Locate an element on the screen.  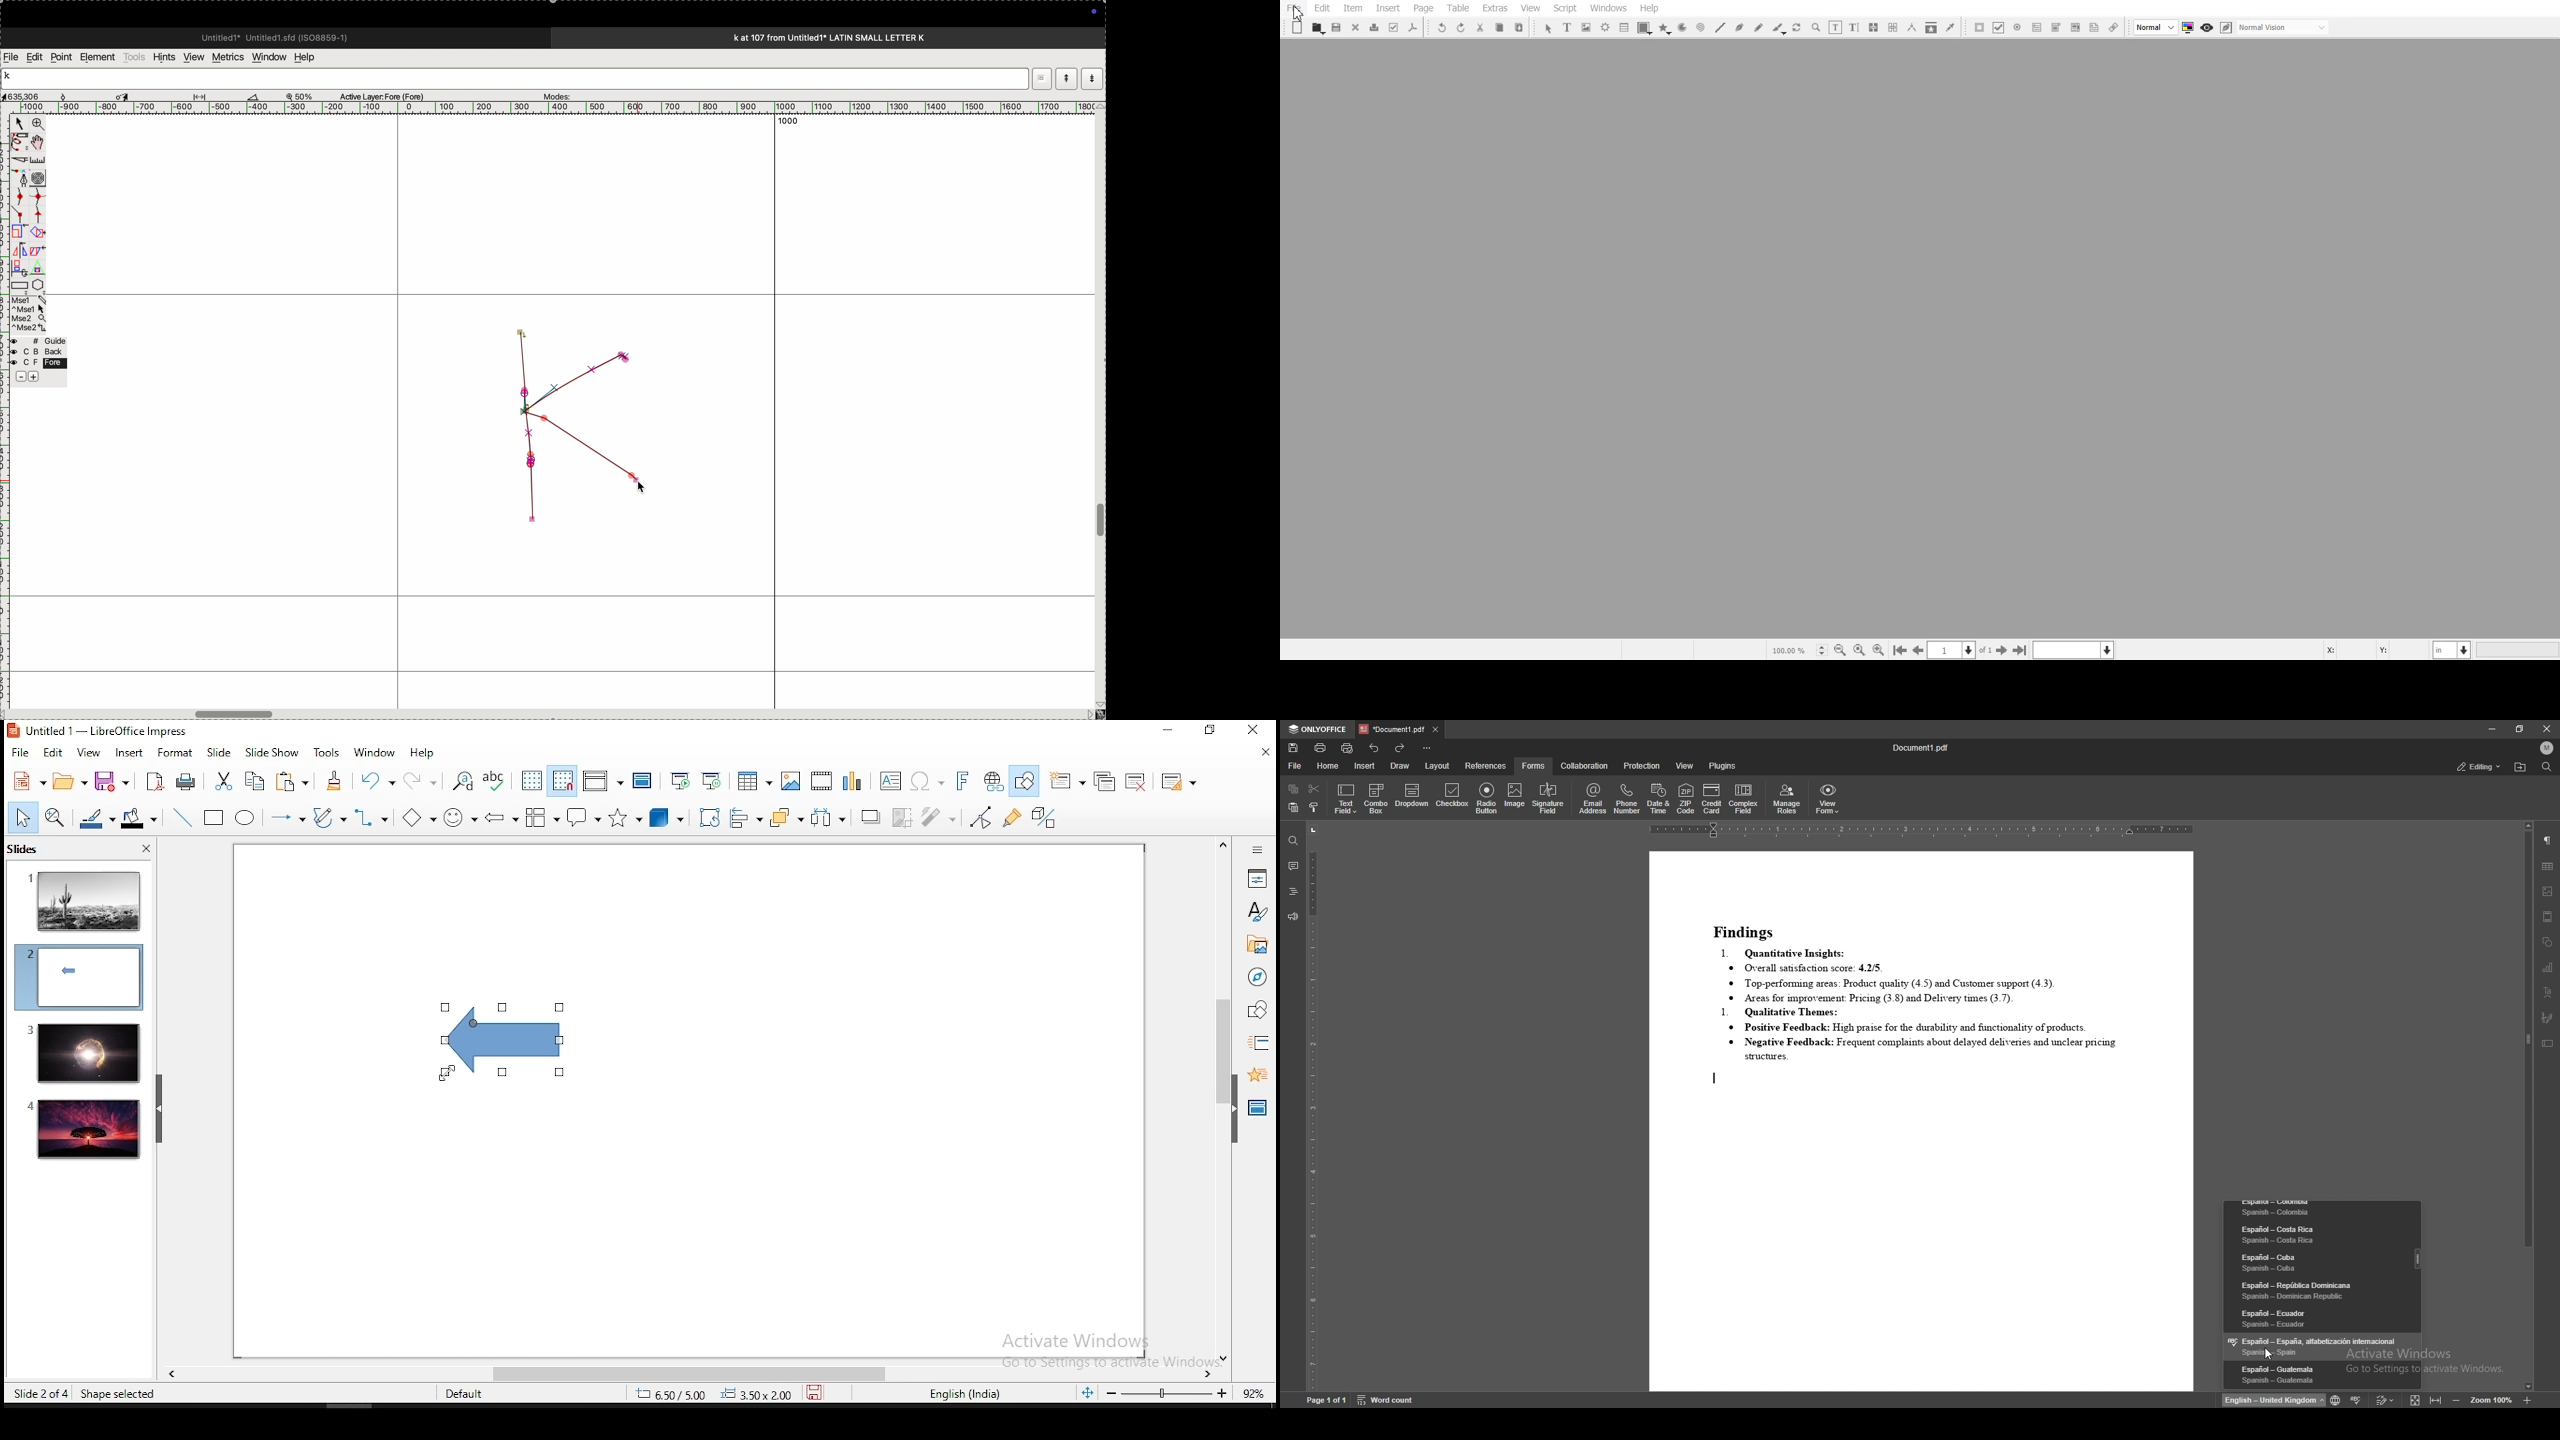
Measurement in Inches is located at coordinates (2453, 649).